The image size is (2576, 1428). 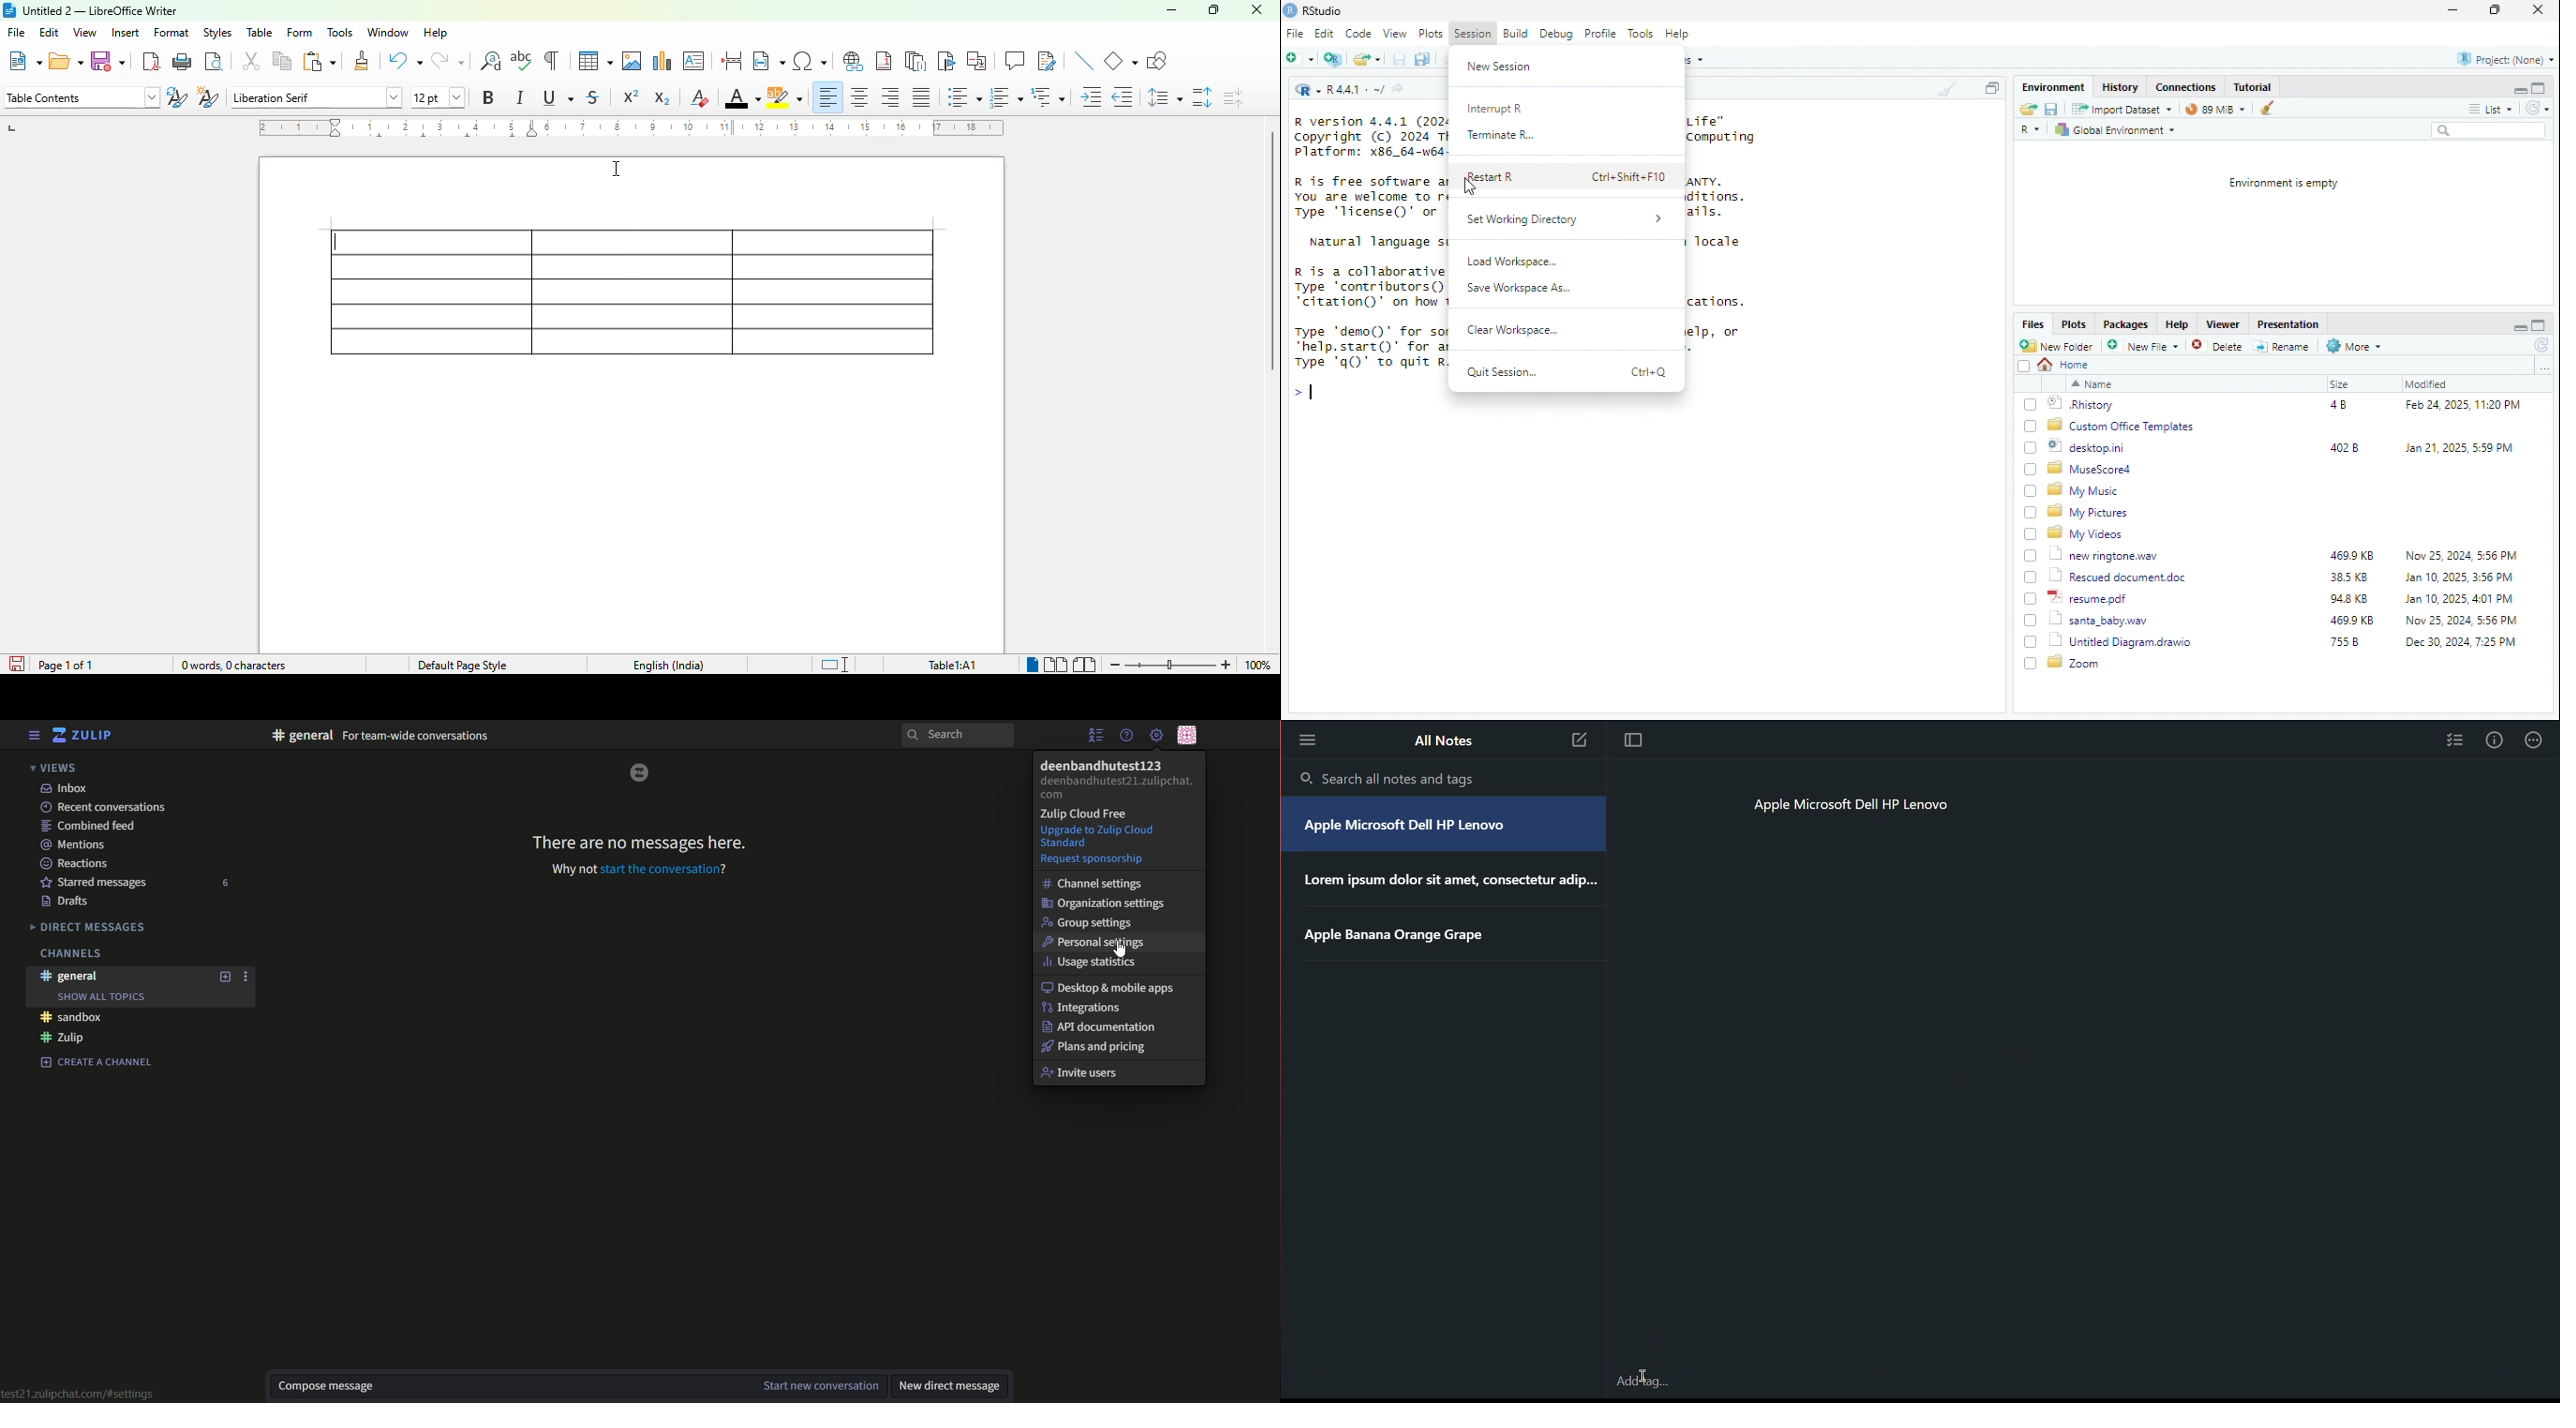 I want to click on ‘Save Workspace As., so click(x=1522, y=289).